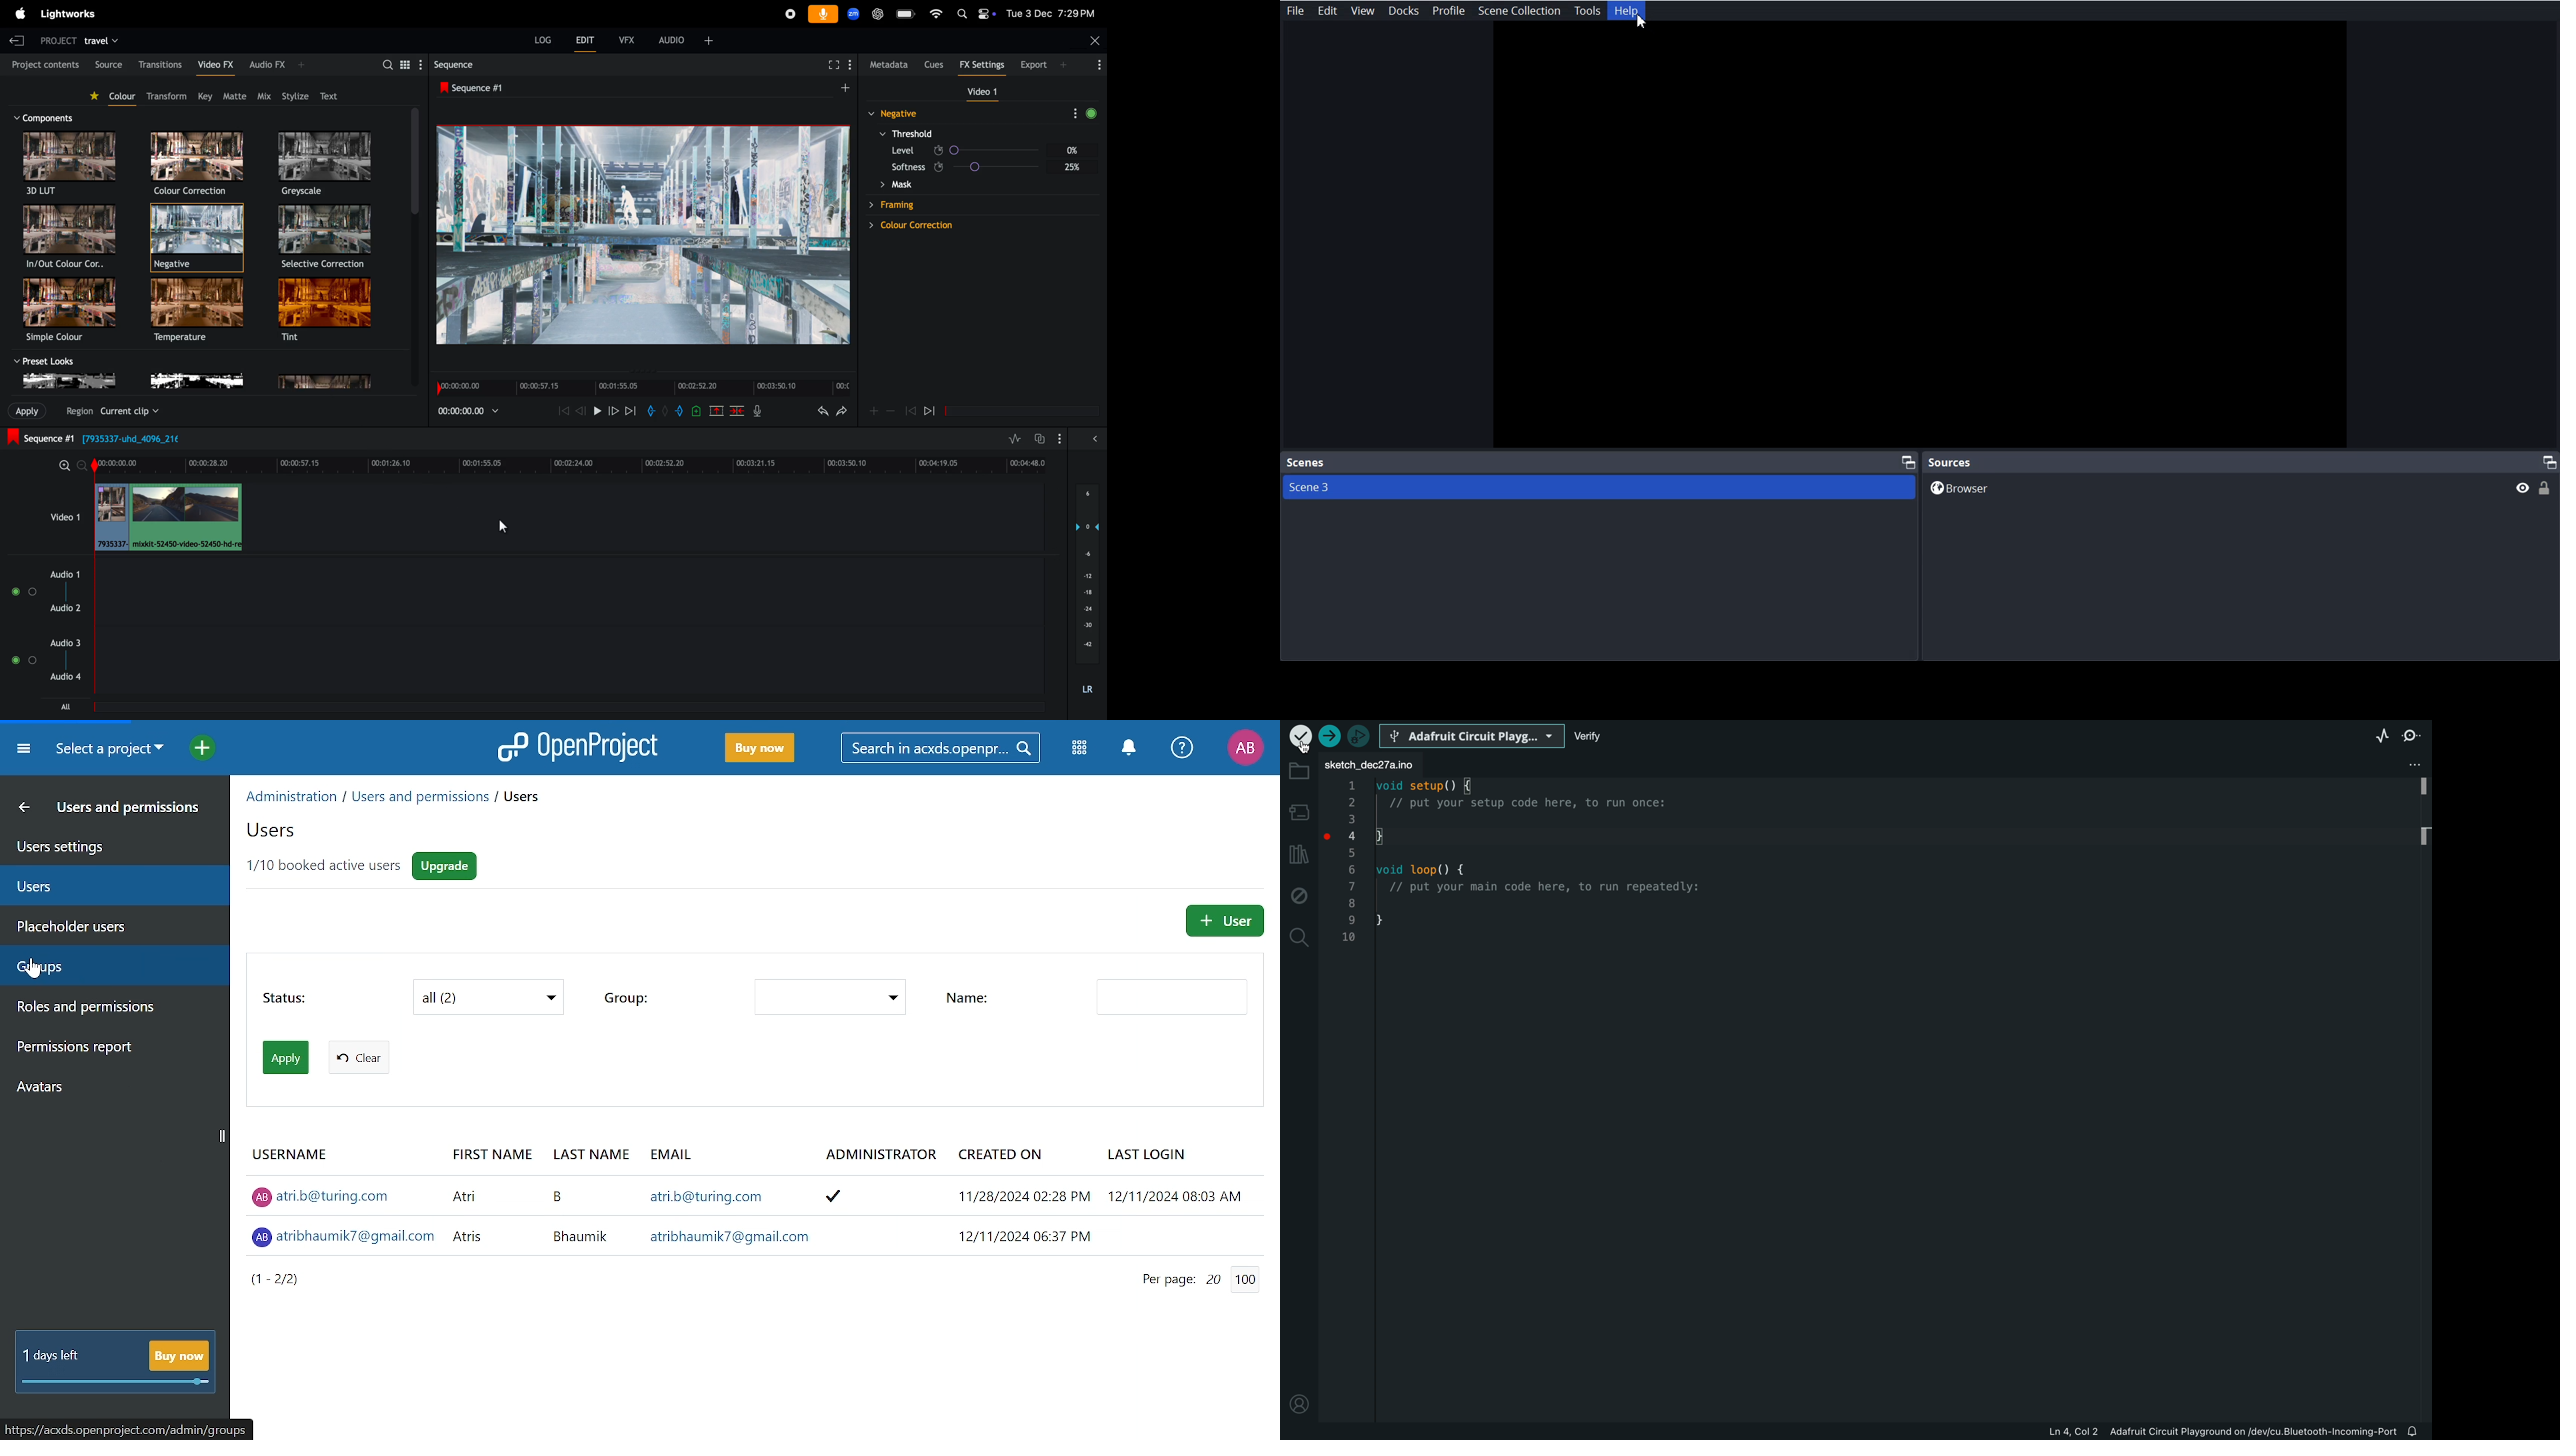 This screenshot has width=2576, height=1456. Describe the element at coordinates (906, 14) in the screenshot. I see `battery` at that location.